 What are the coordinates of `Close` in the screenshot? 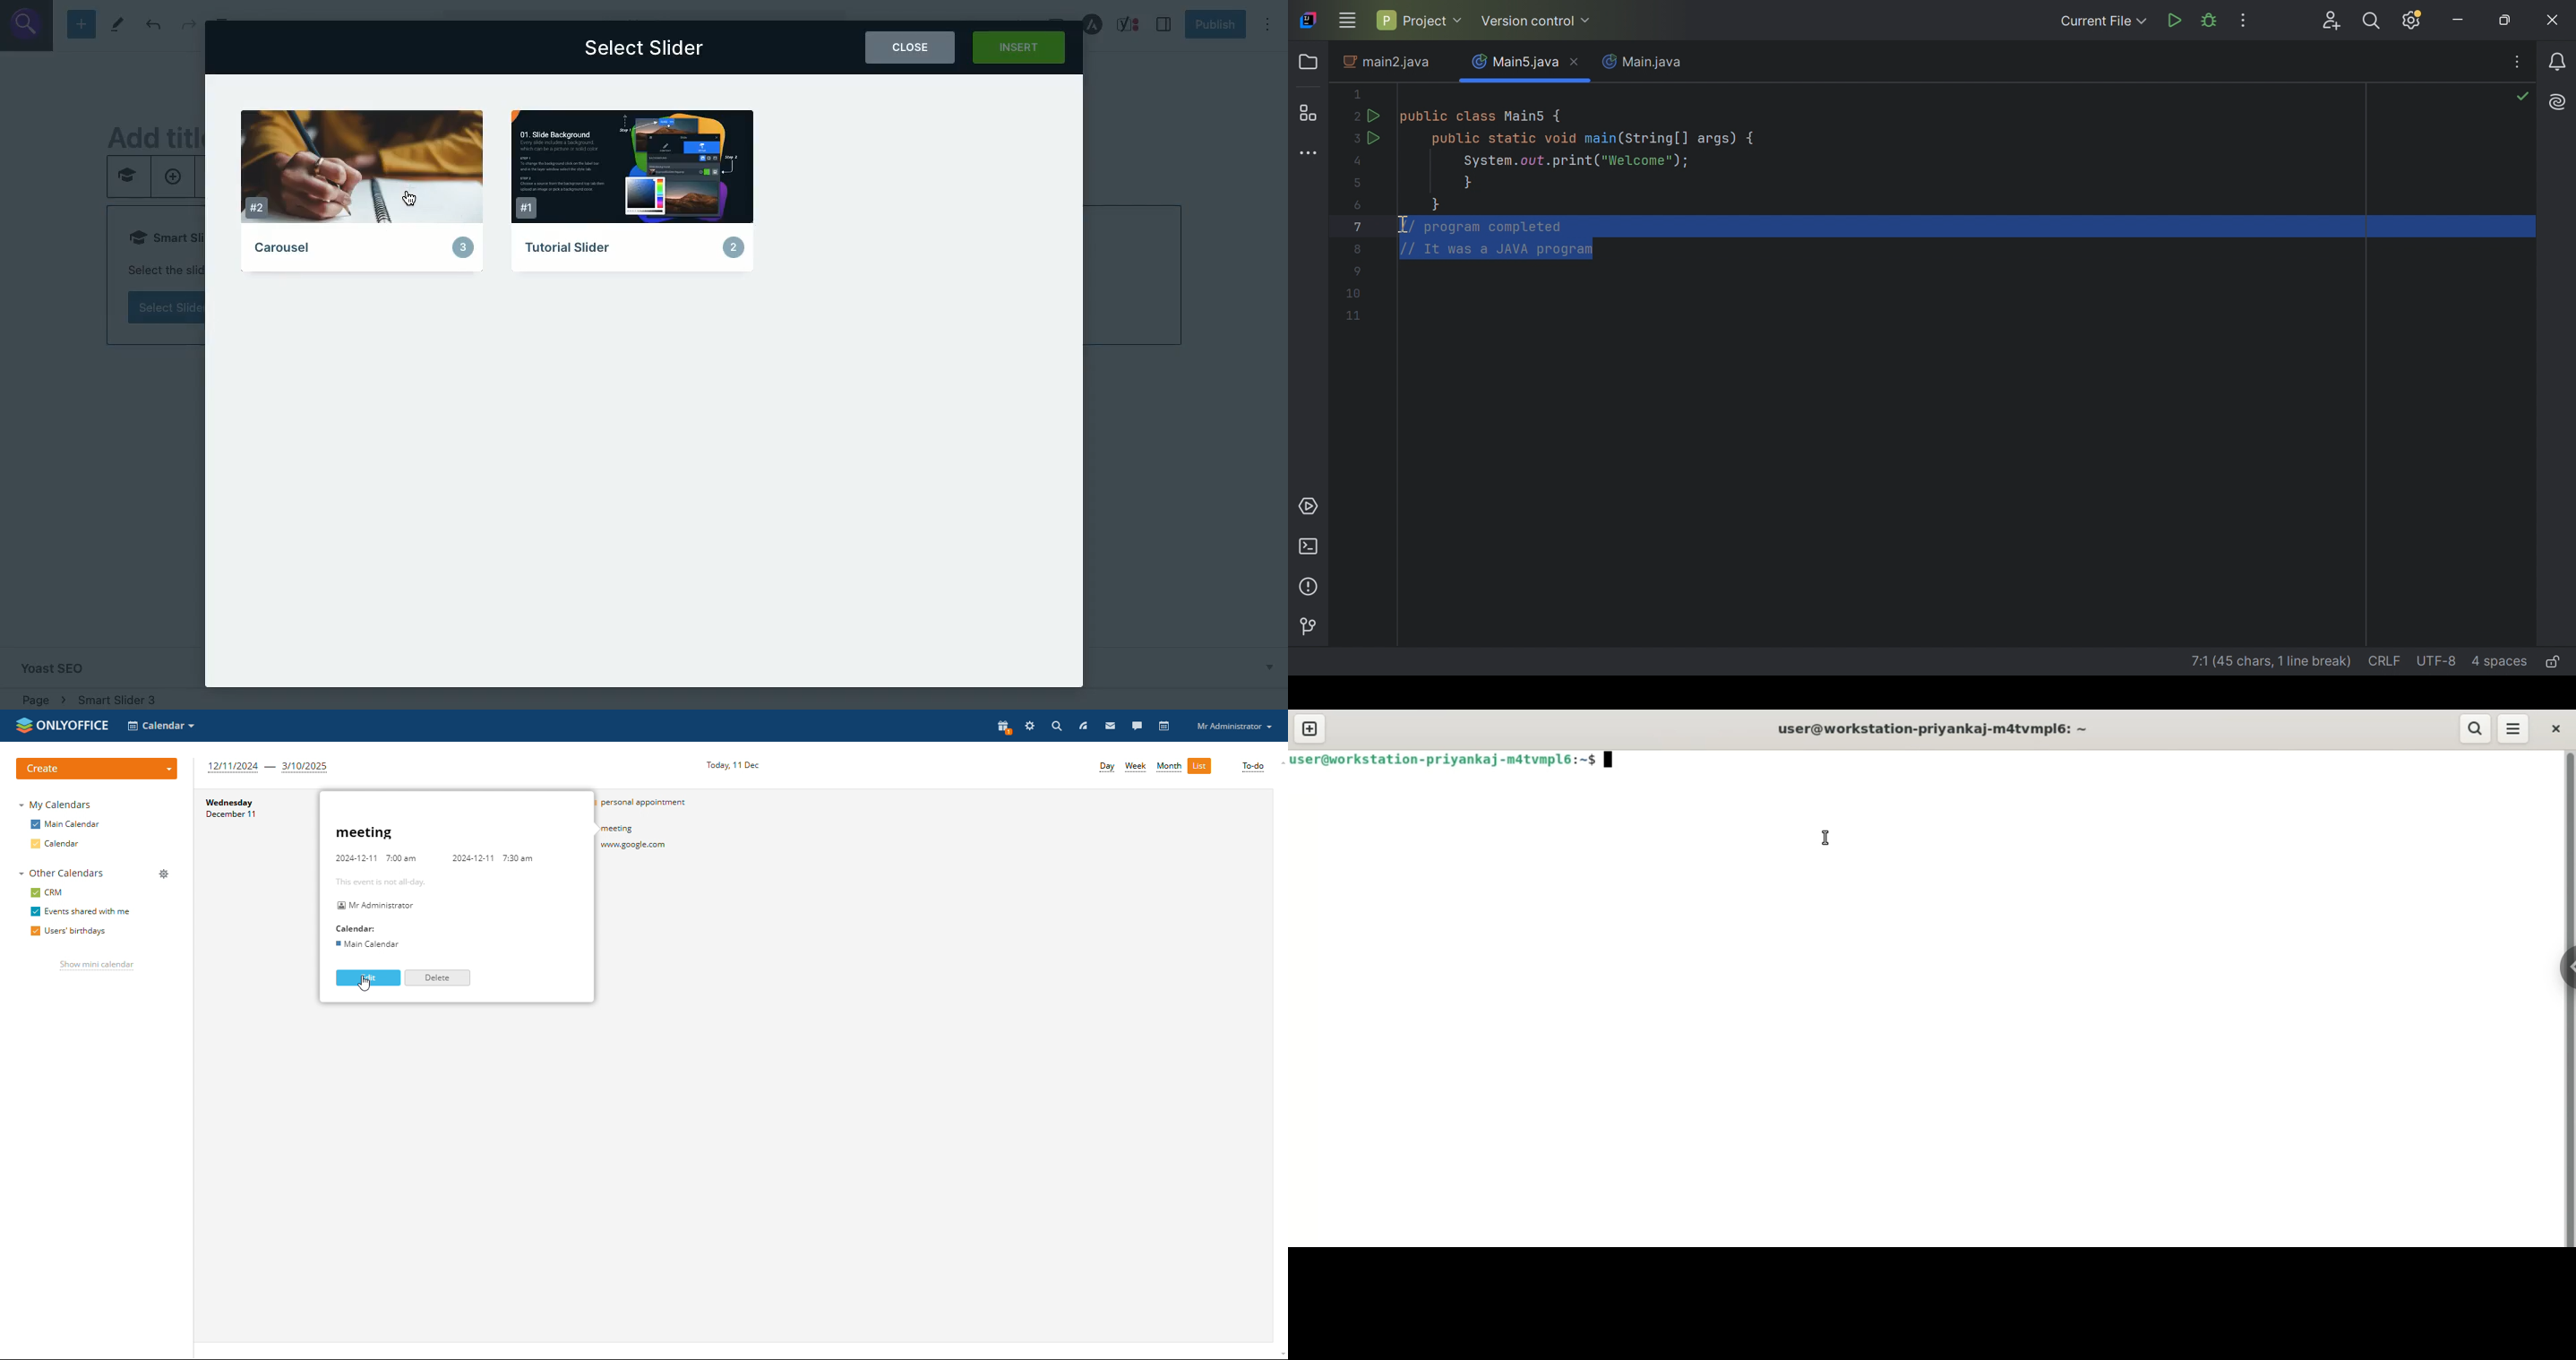 It's located at (910, 48).